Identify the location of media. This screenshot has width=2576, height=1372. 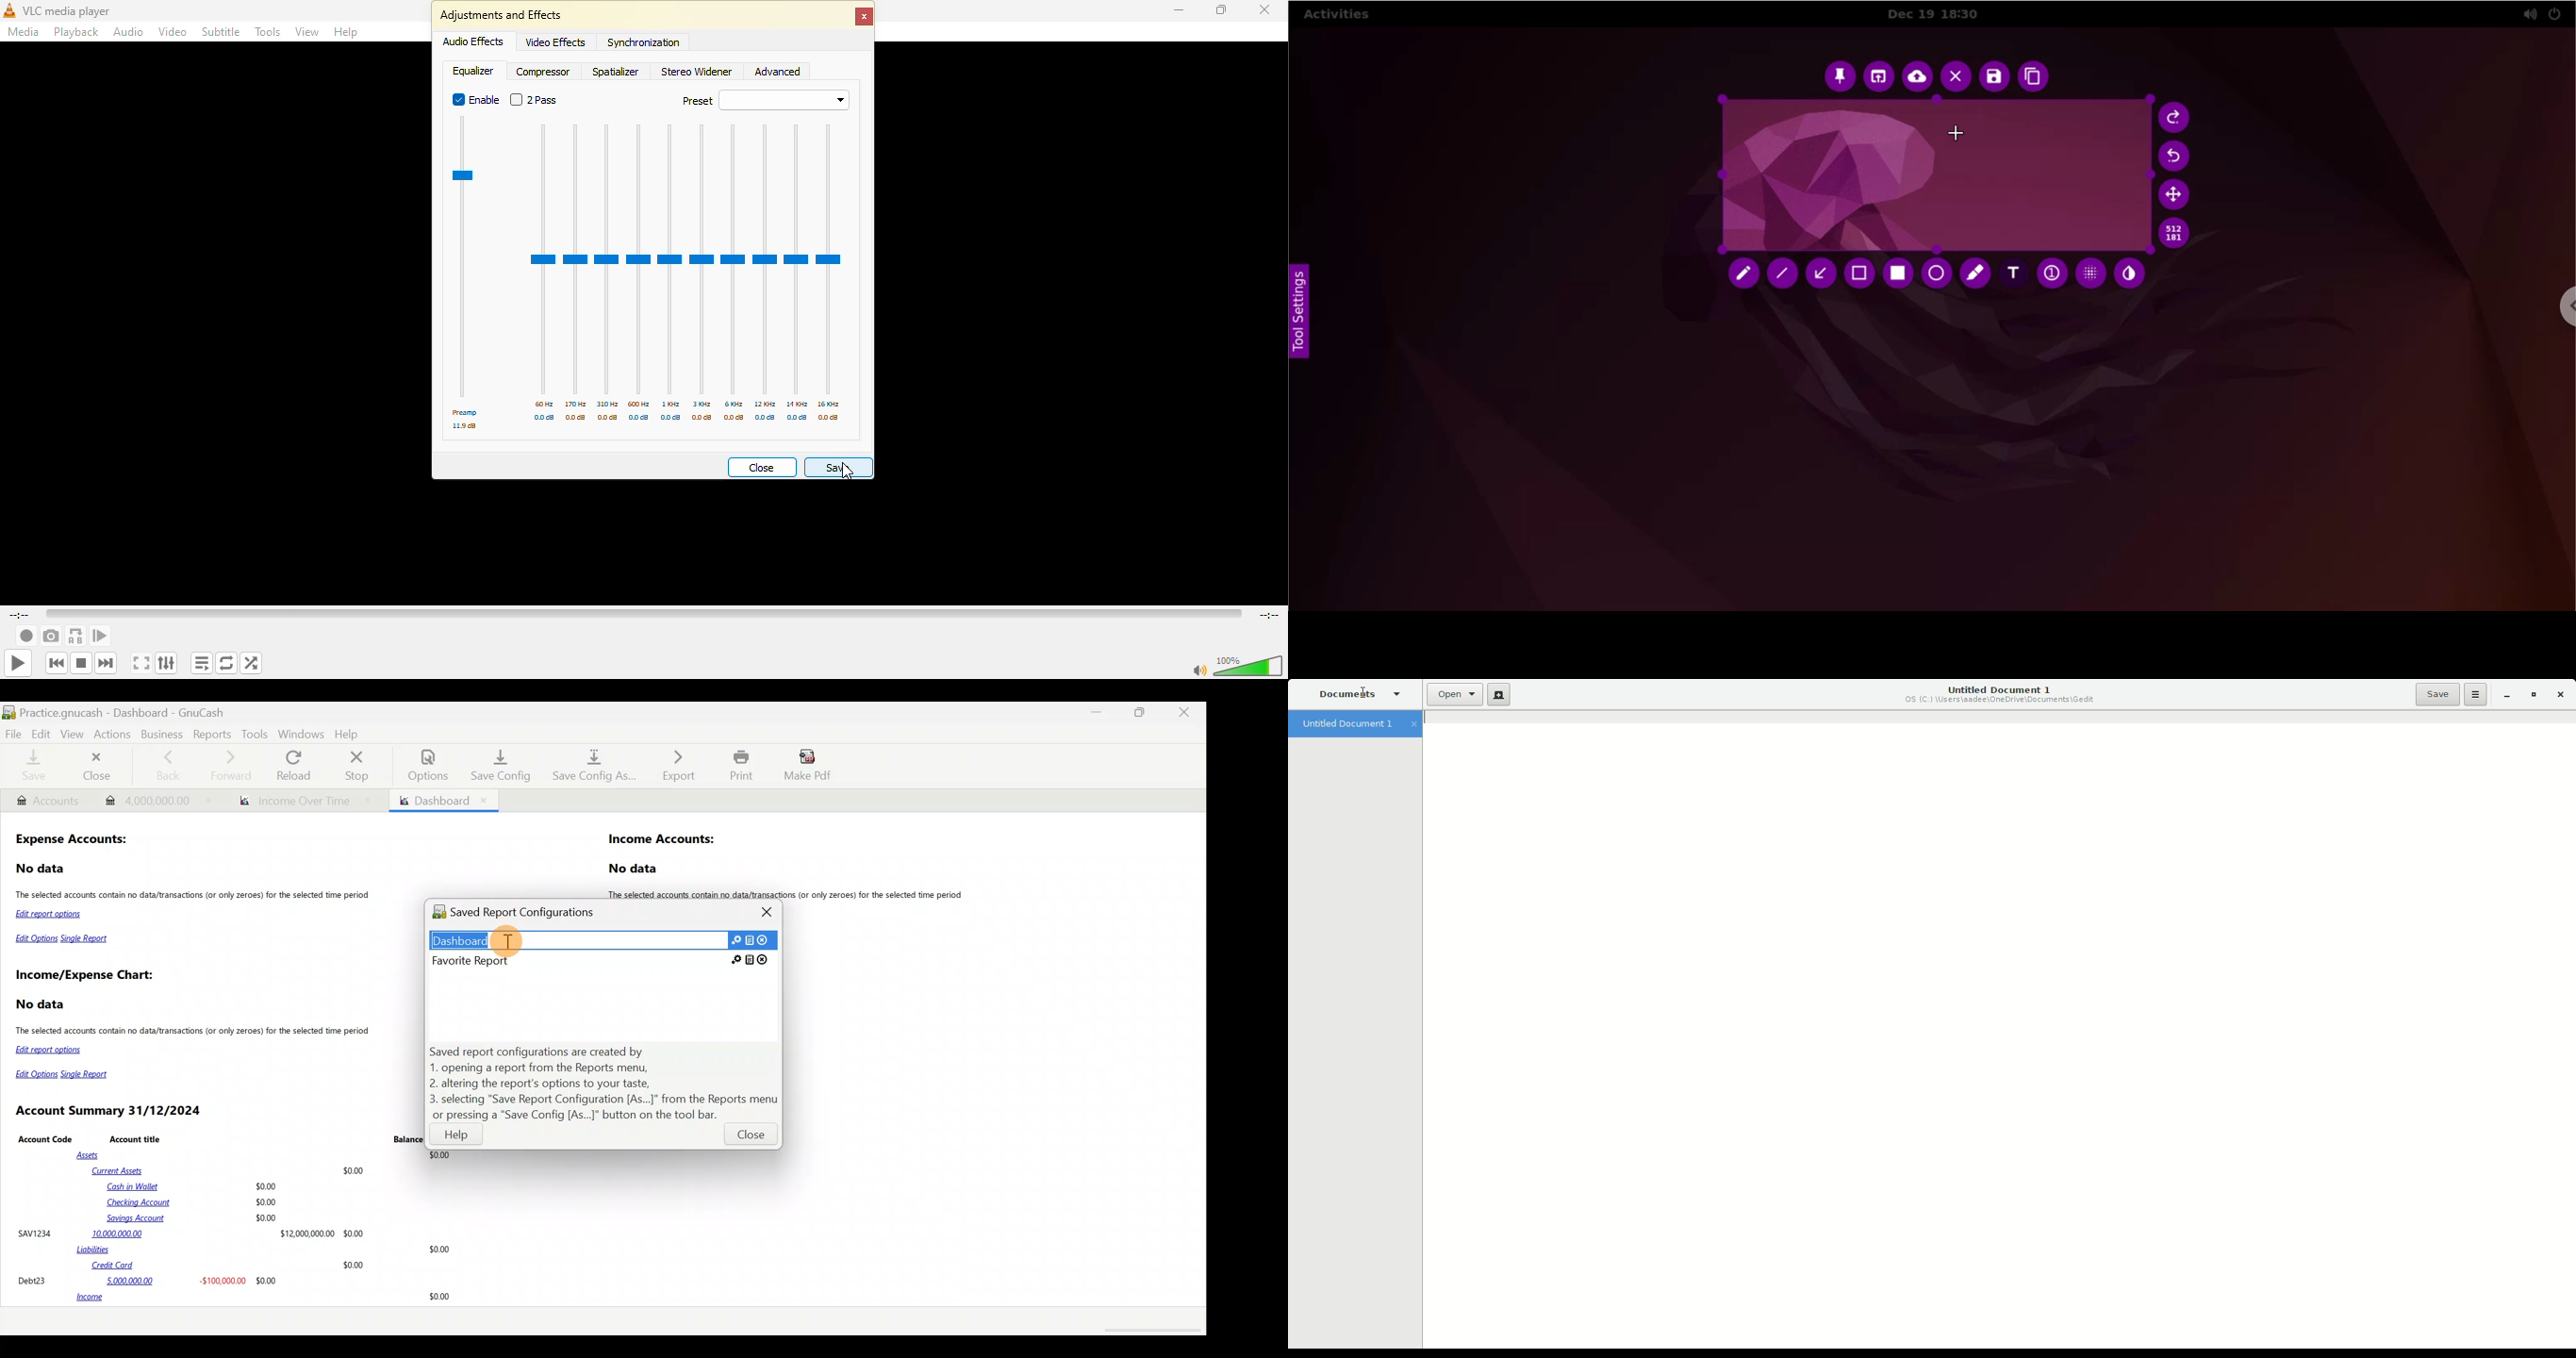
(25, 31).